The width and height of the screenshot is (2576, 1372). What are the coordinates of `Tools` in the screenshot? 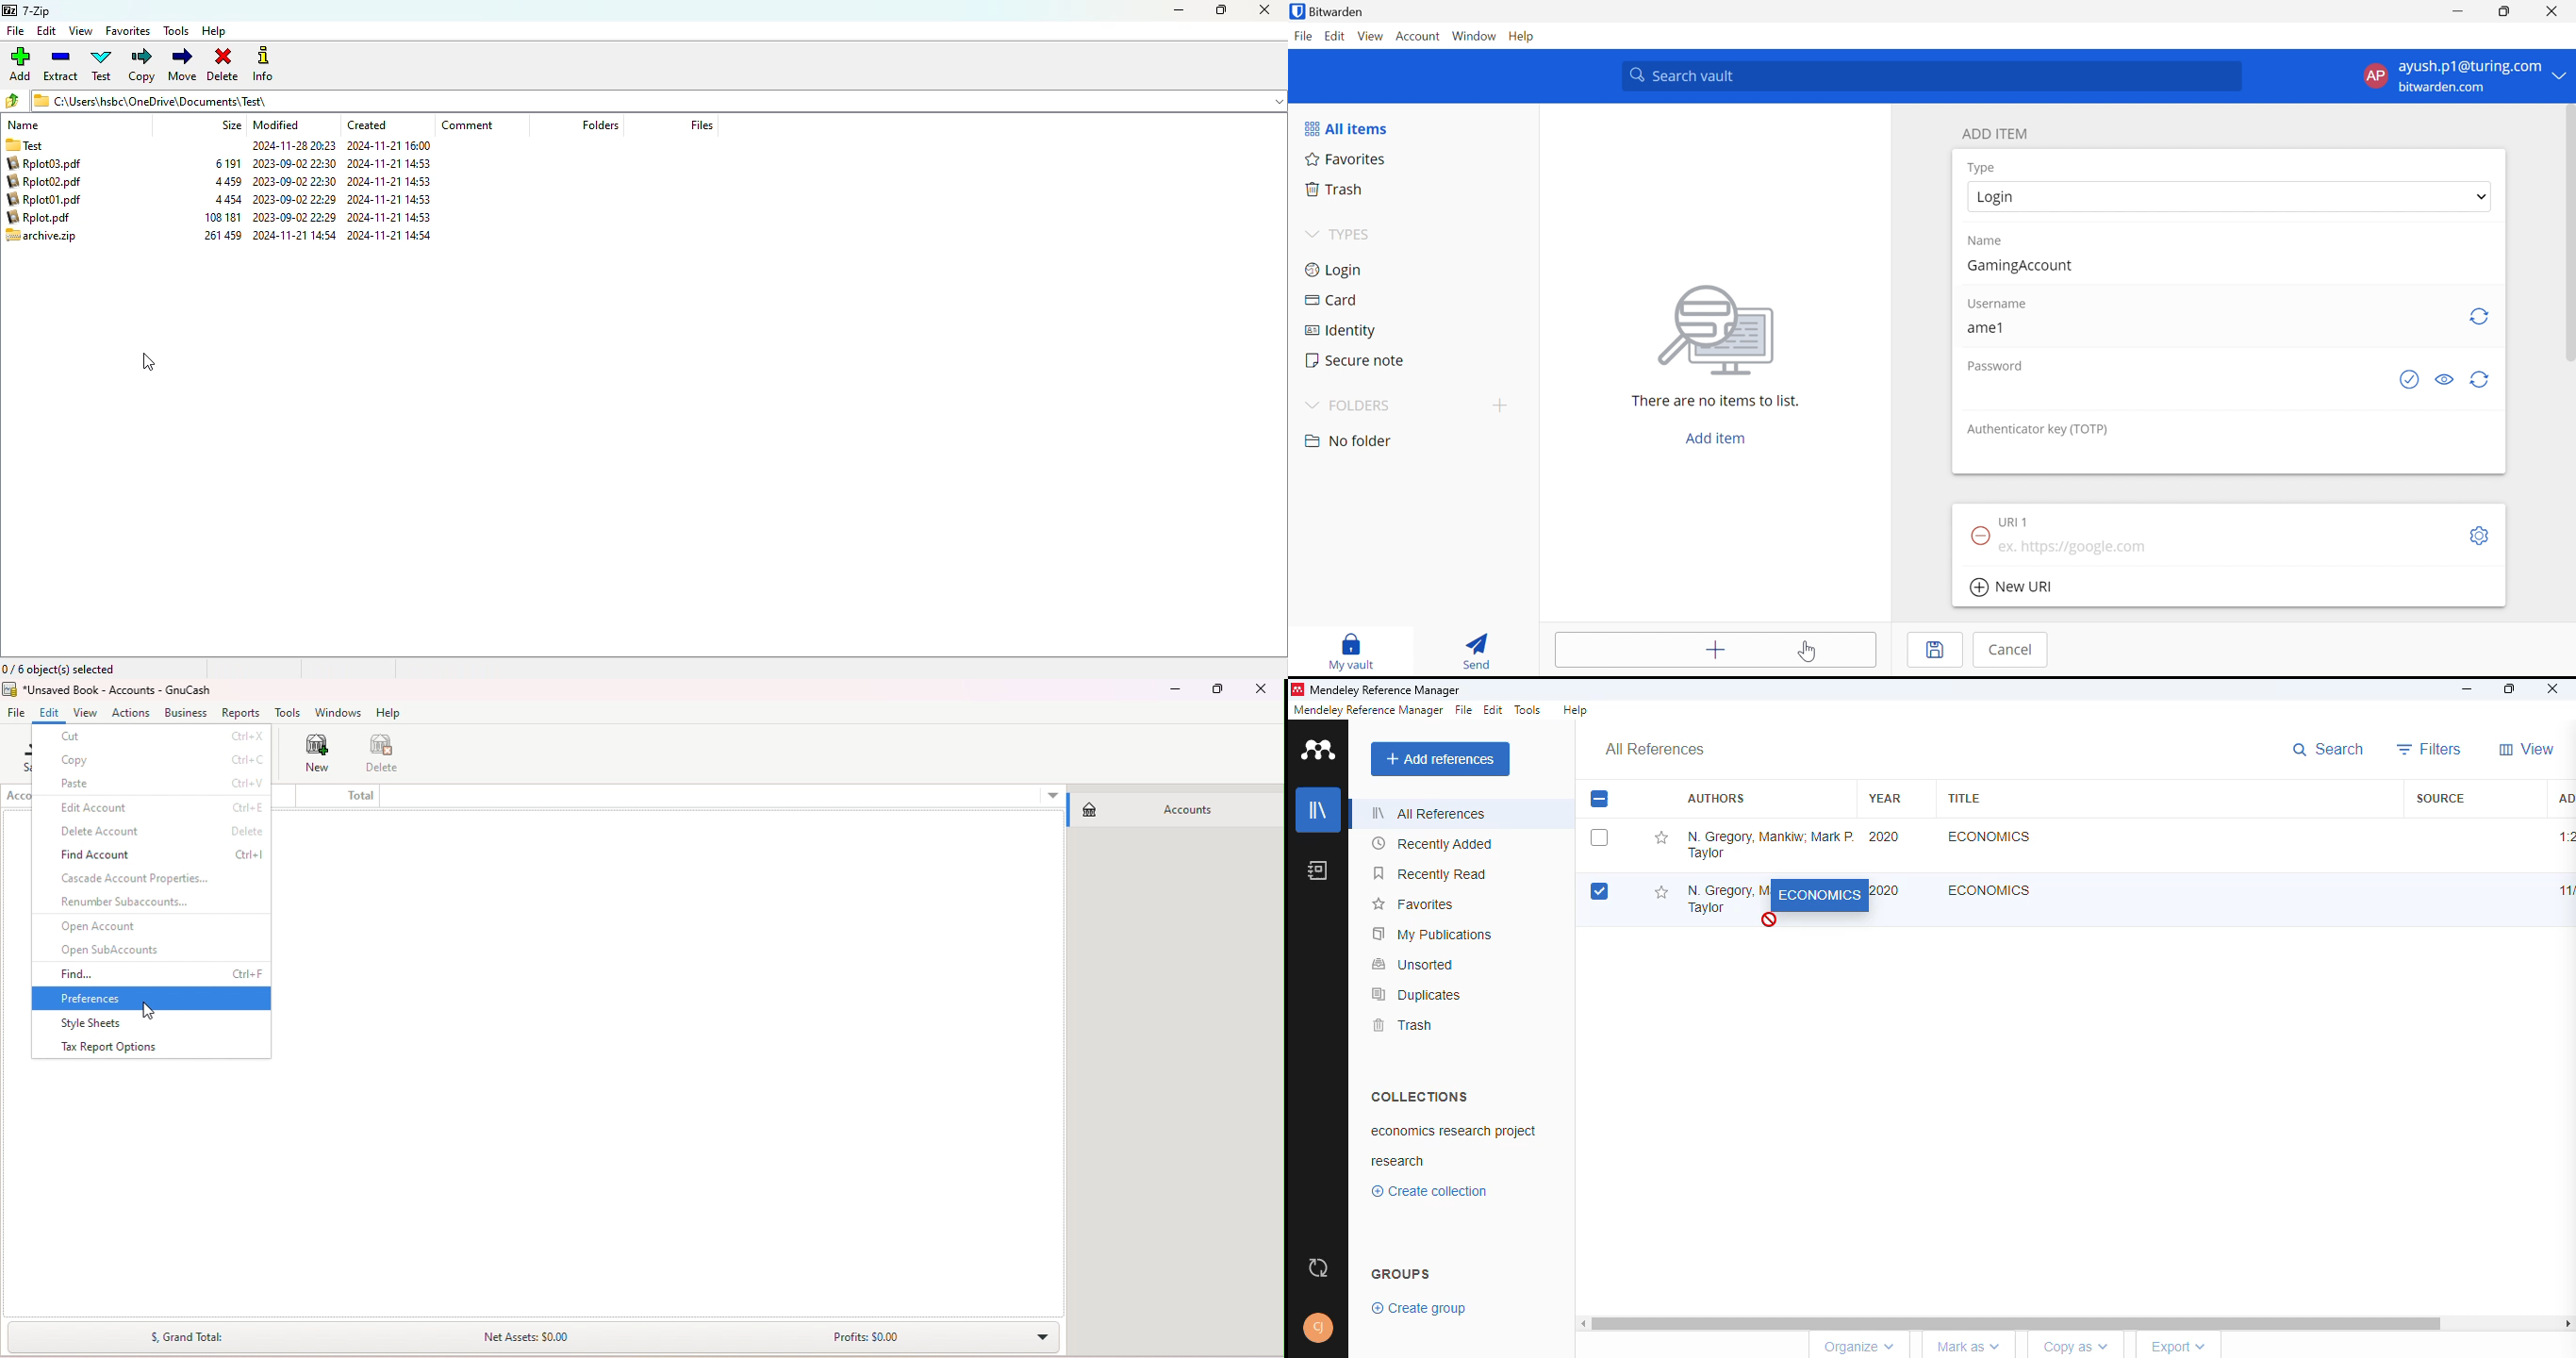 It's located at (288, 712).